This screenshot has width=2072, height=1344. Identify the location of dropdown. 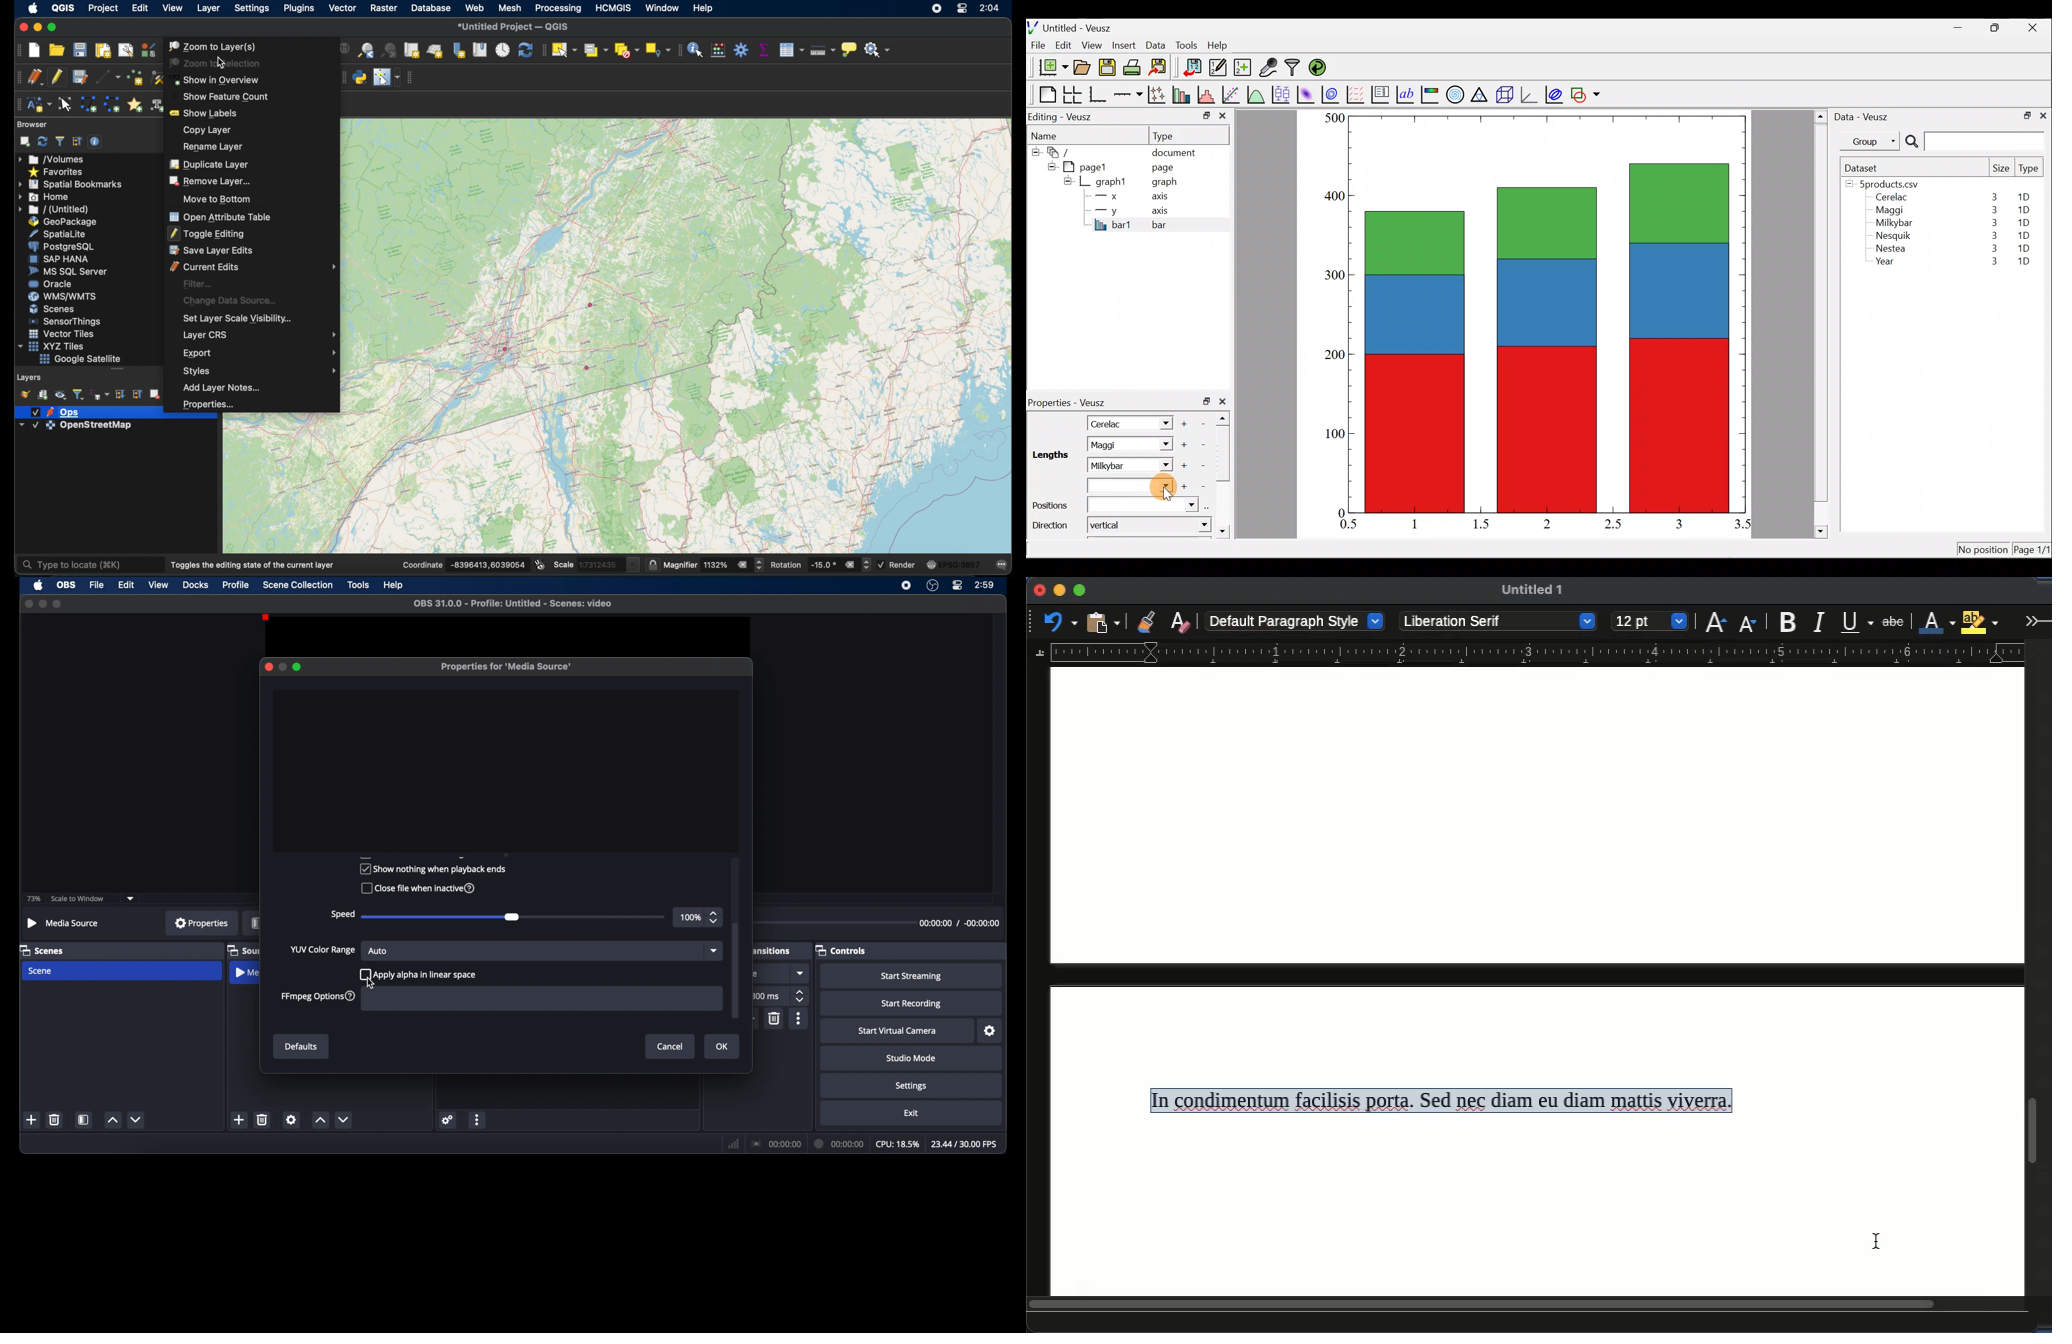
(131, 899).